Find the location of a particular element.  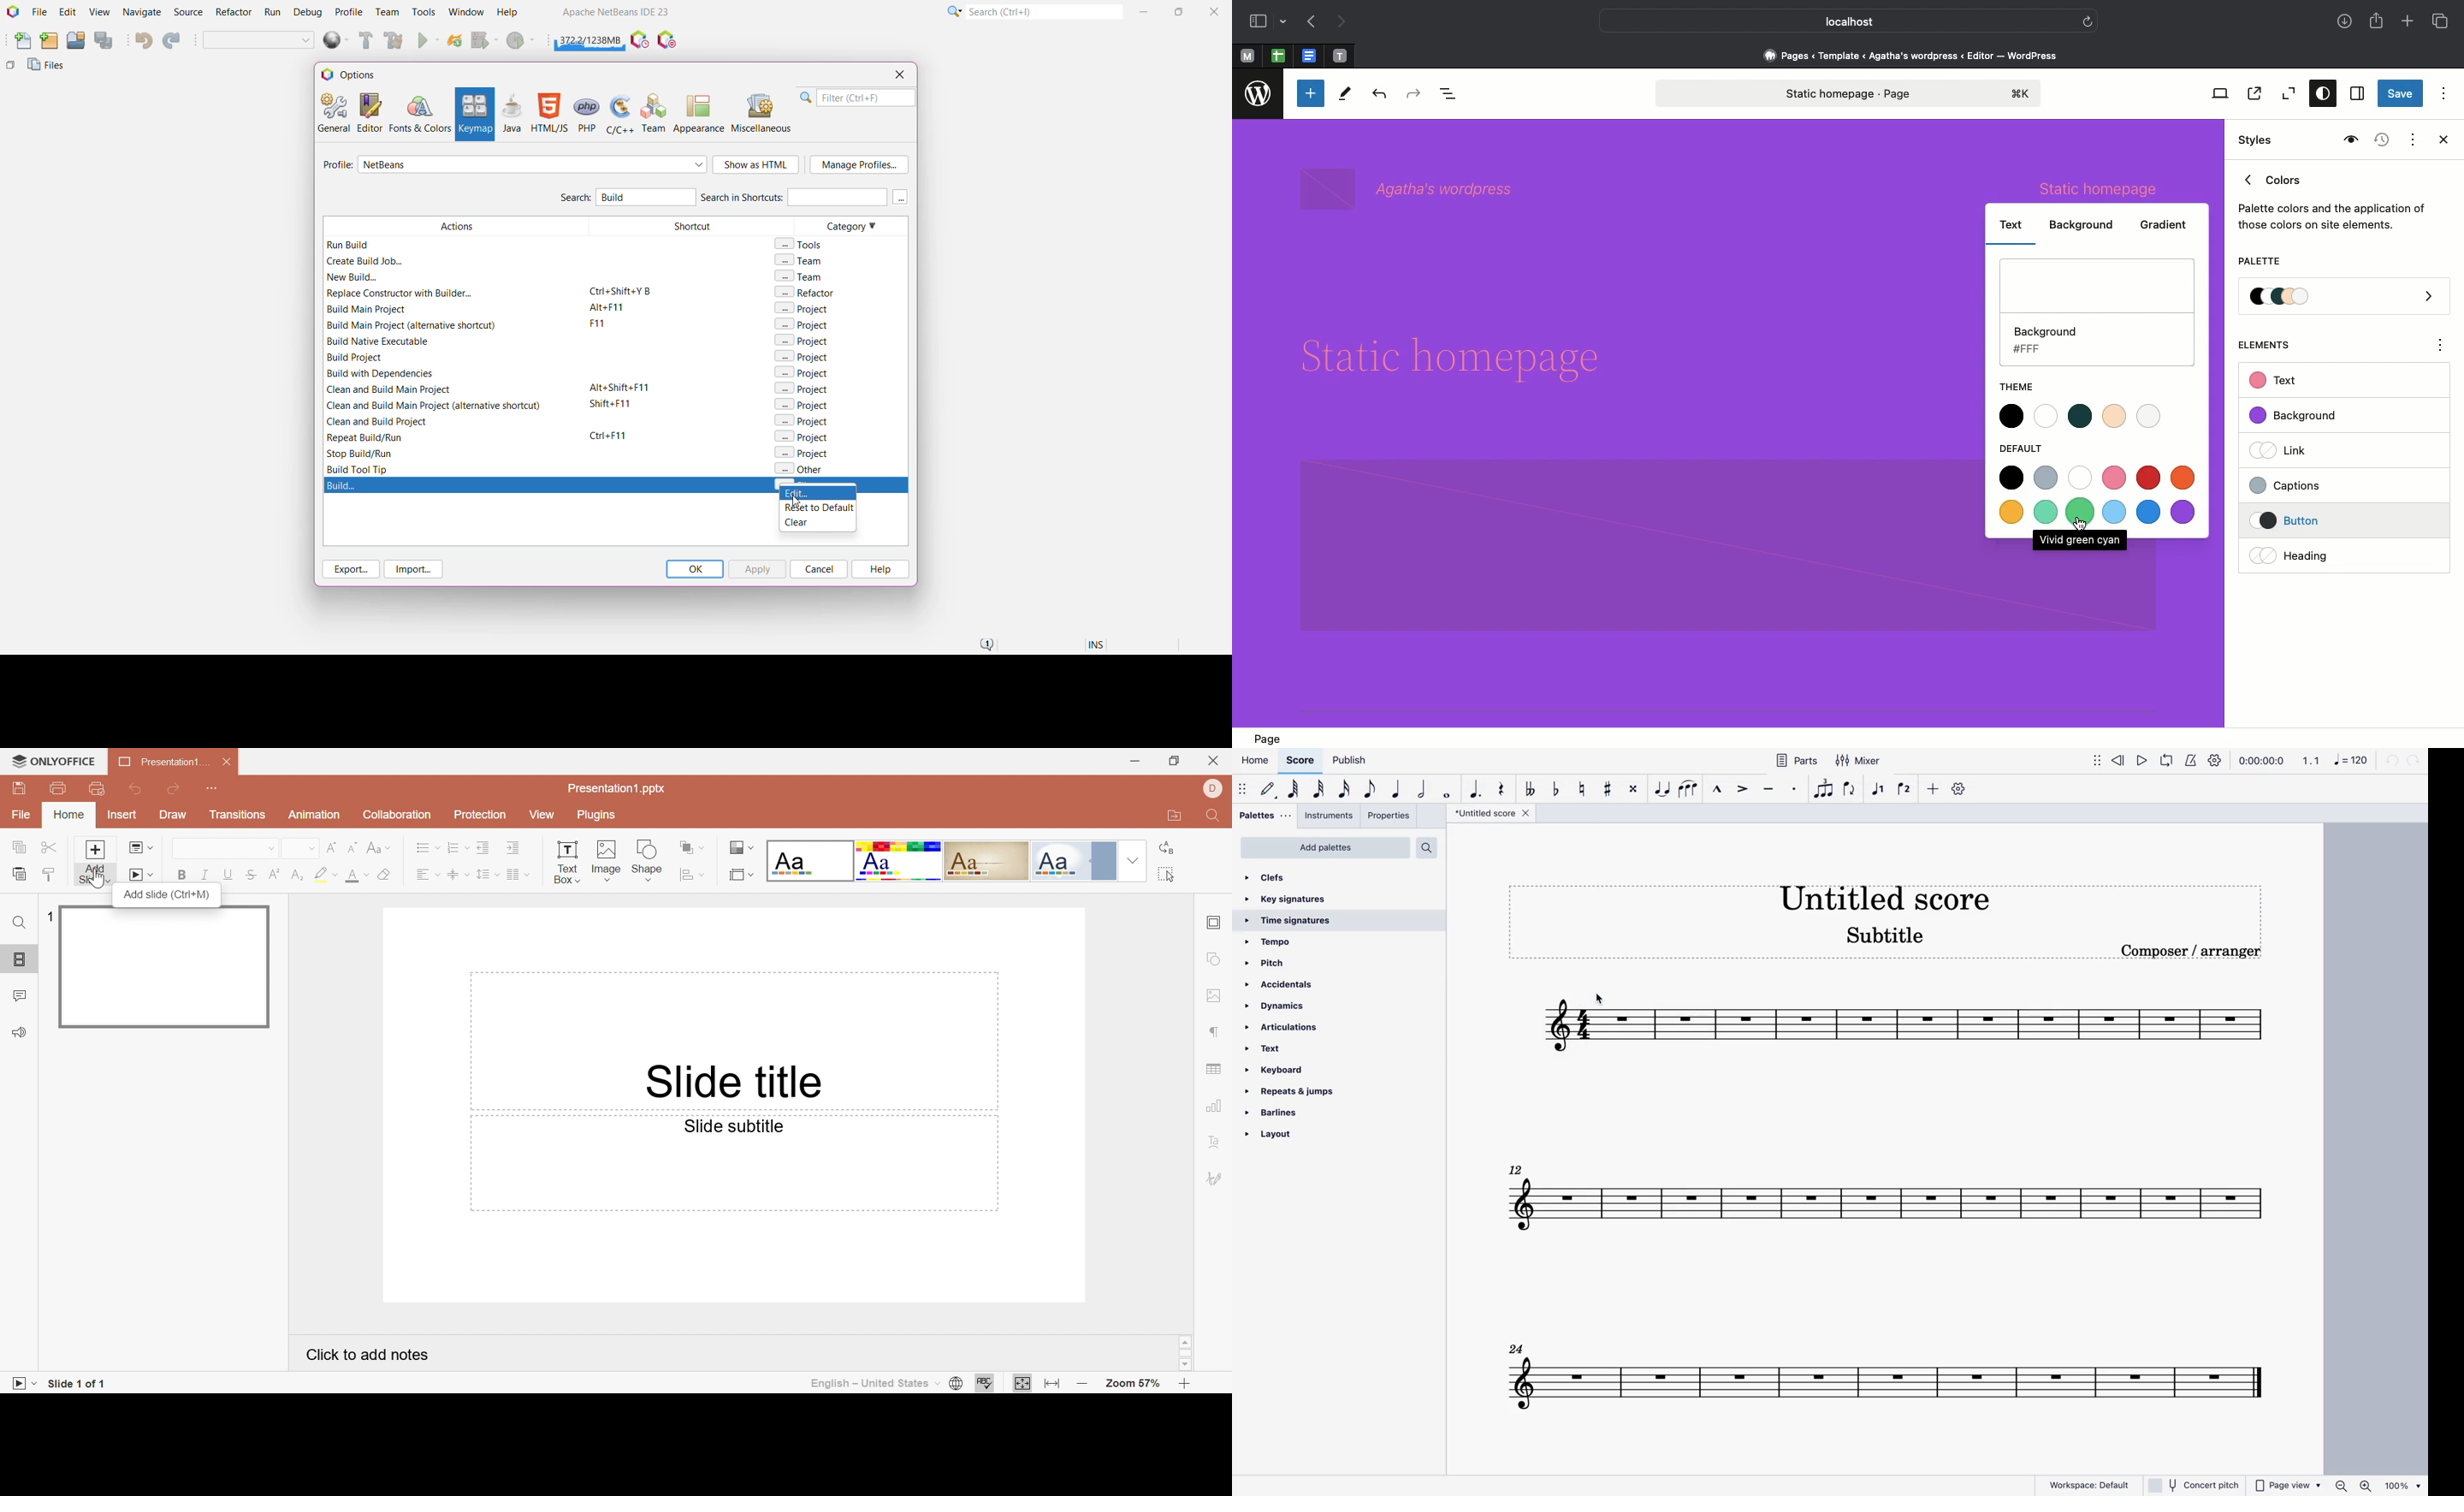

Presentation1... is located at coordinates (164, 762).